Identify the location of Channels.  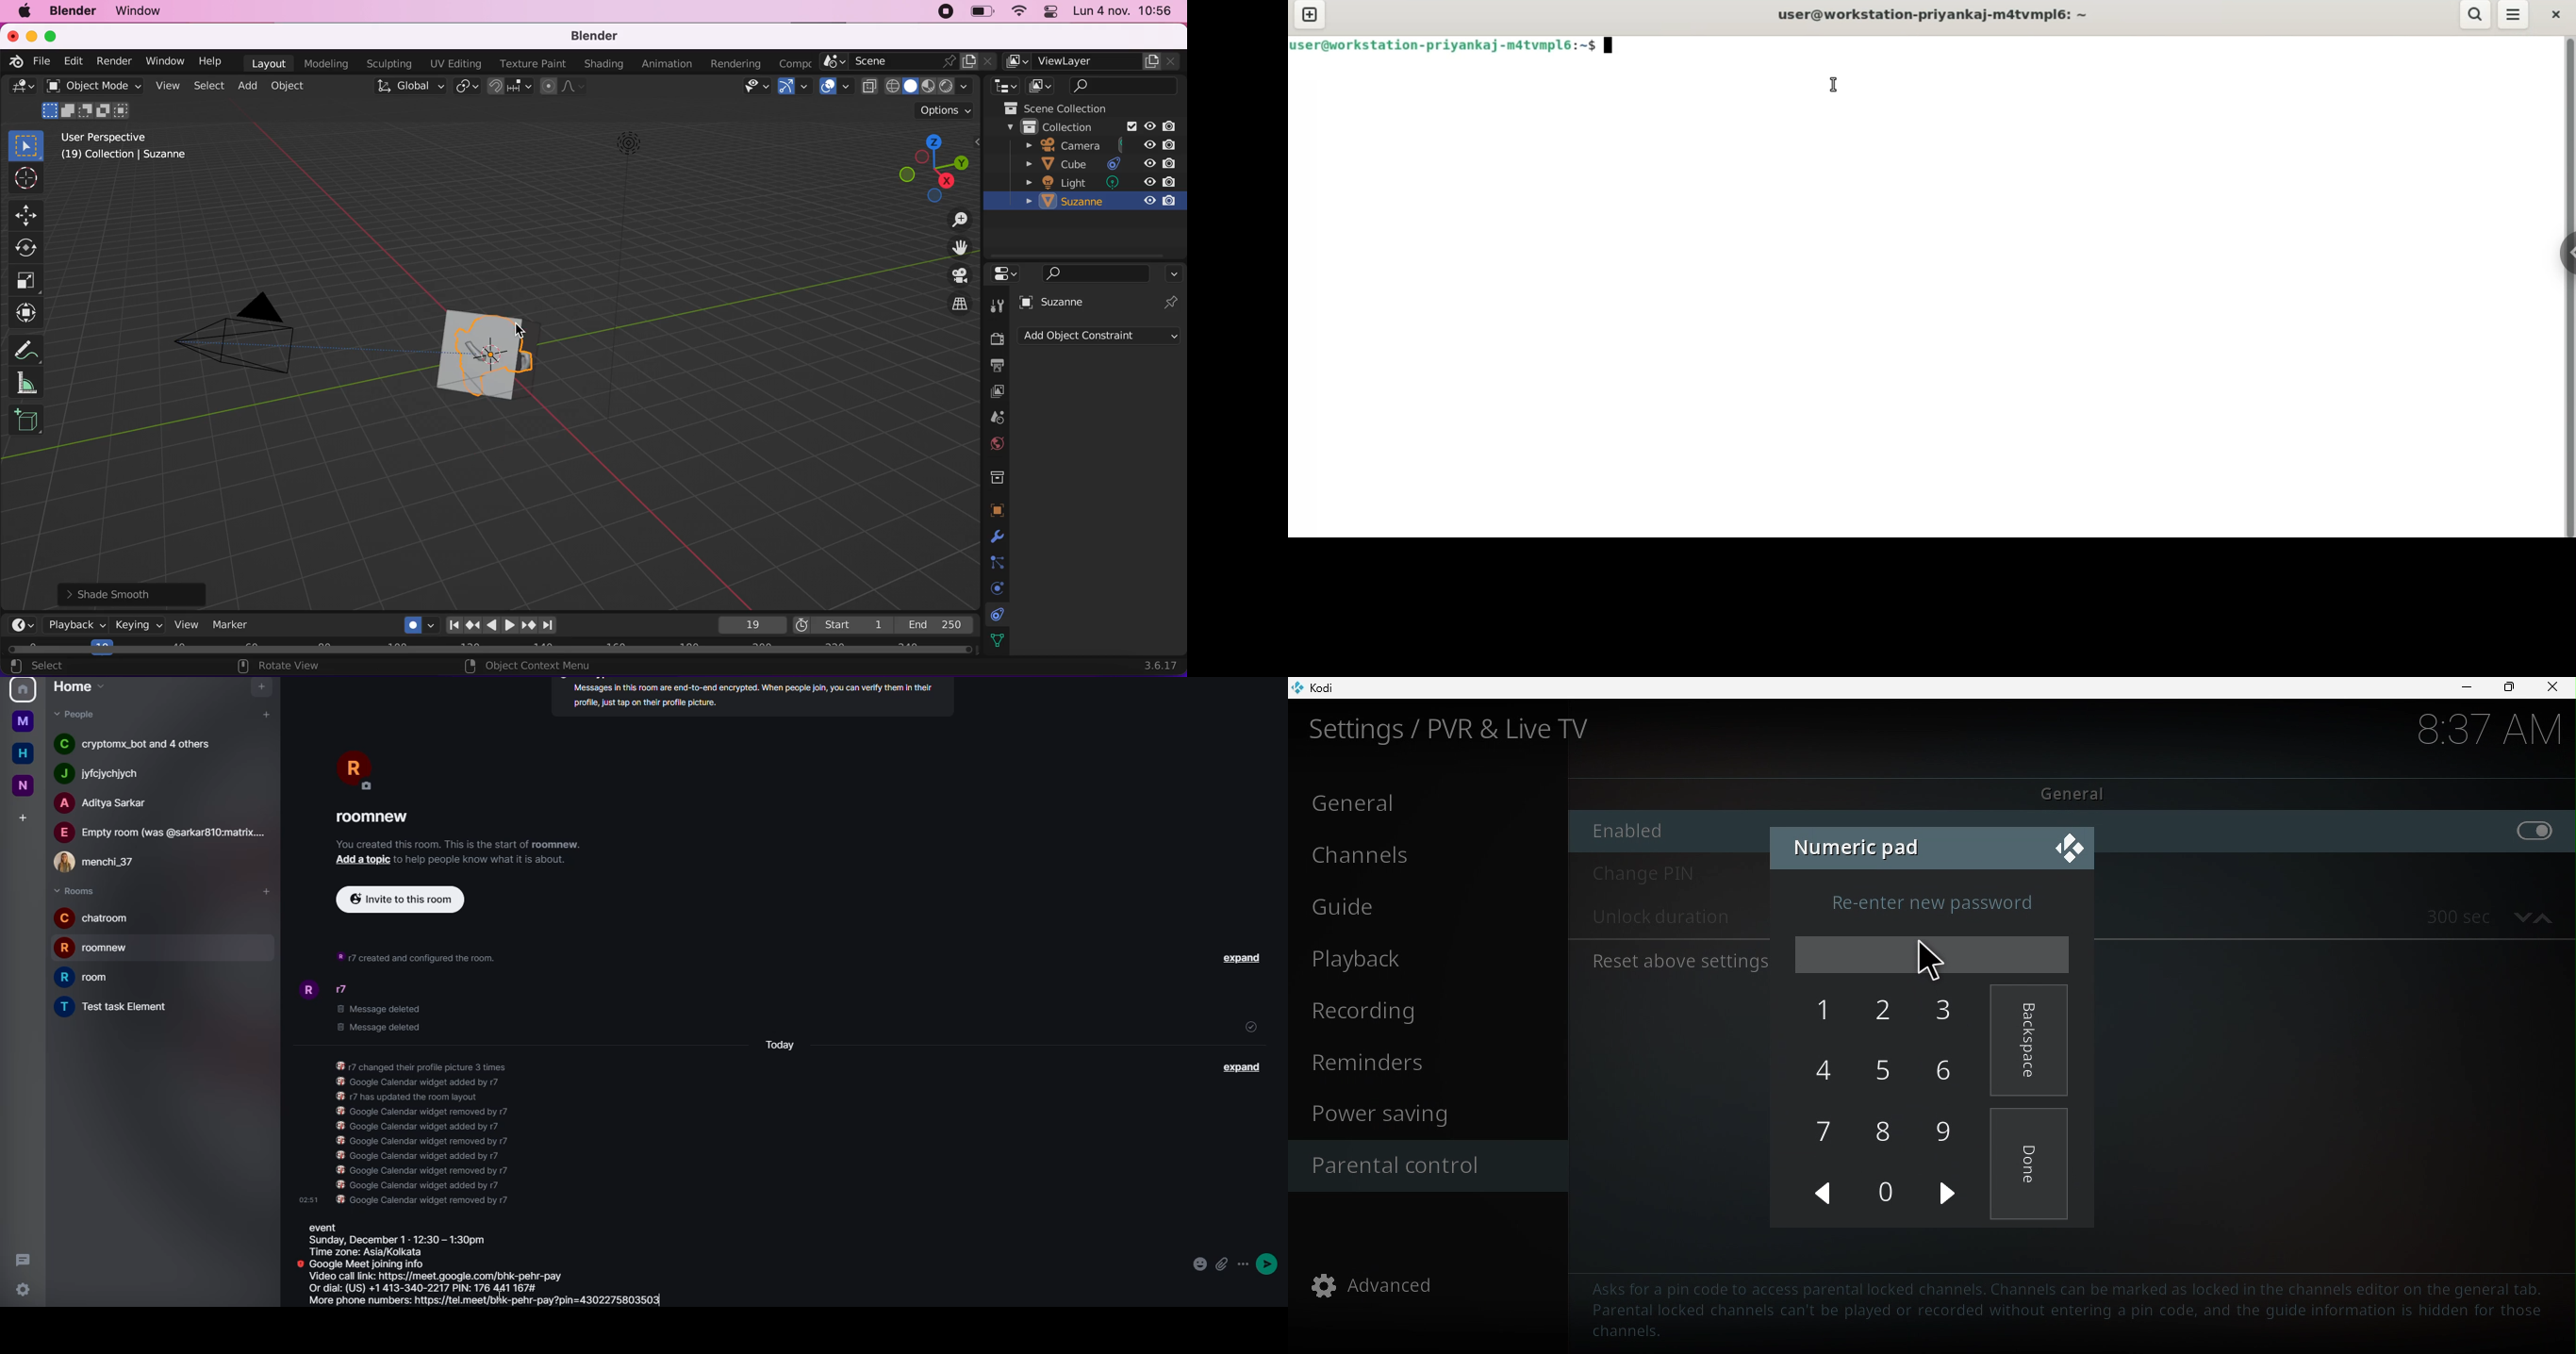
(1422, 853).